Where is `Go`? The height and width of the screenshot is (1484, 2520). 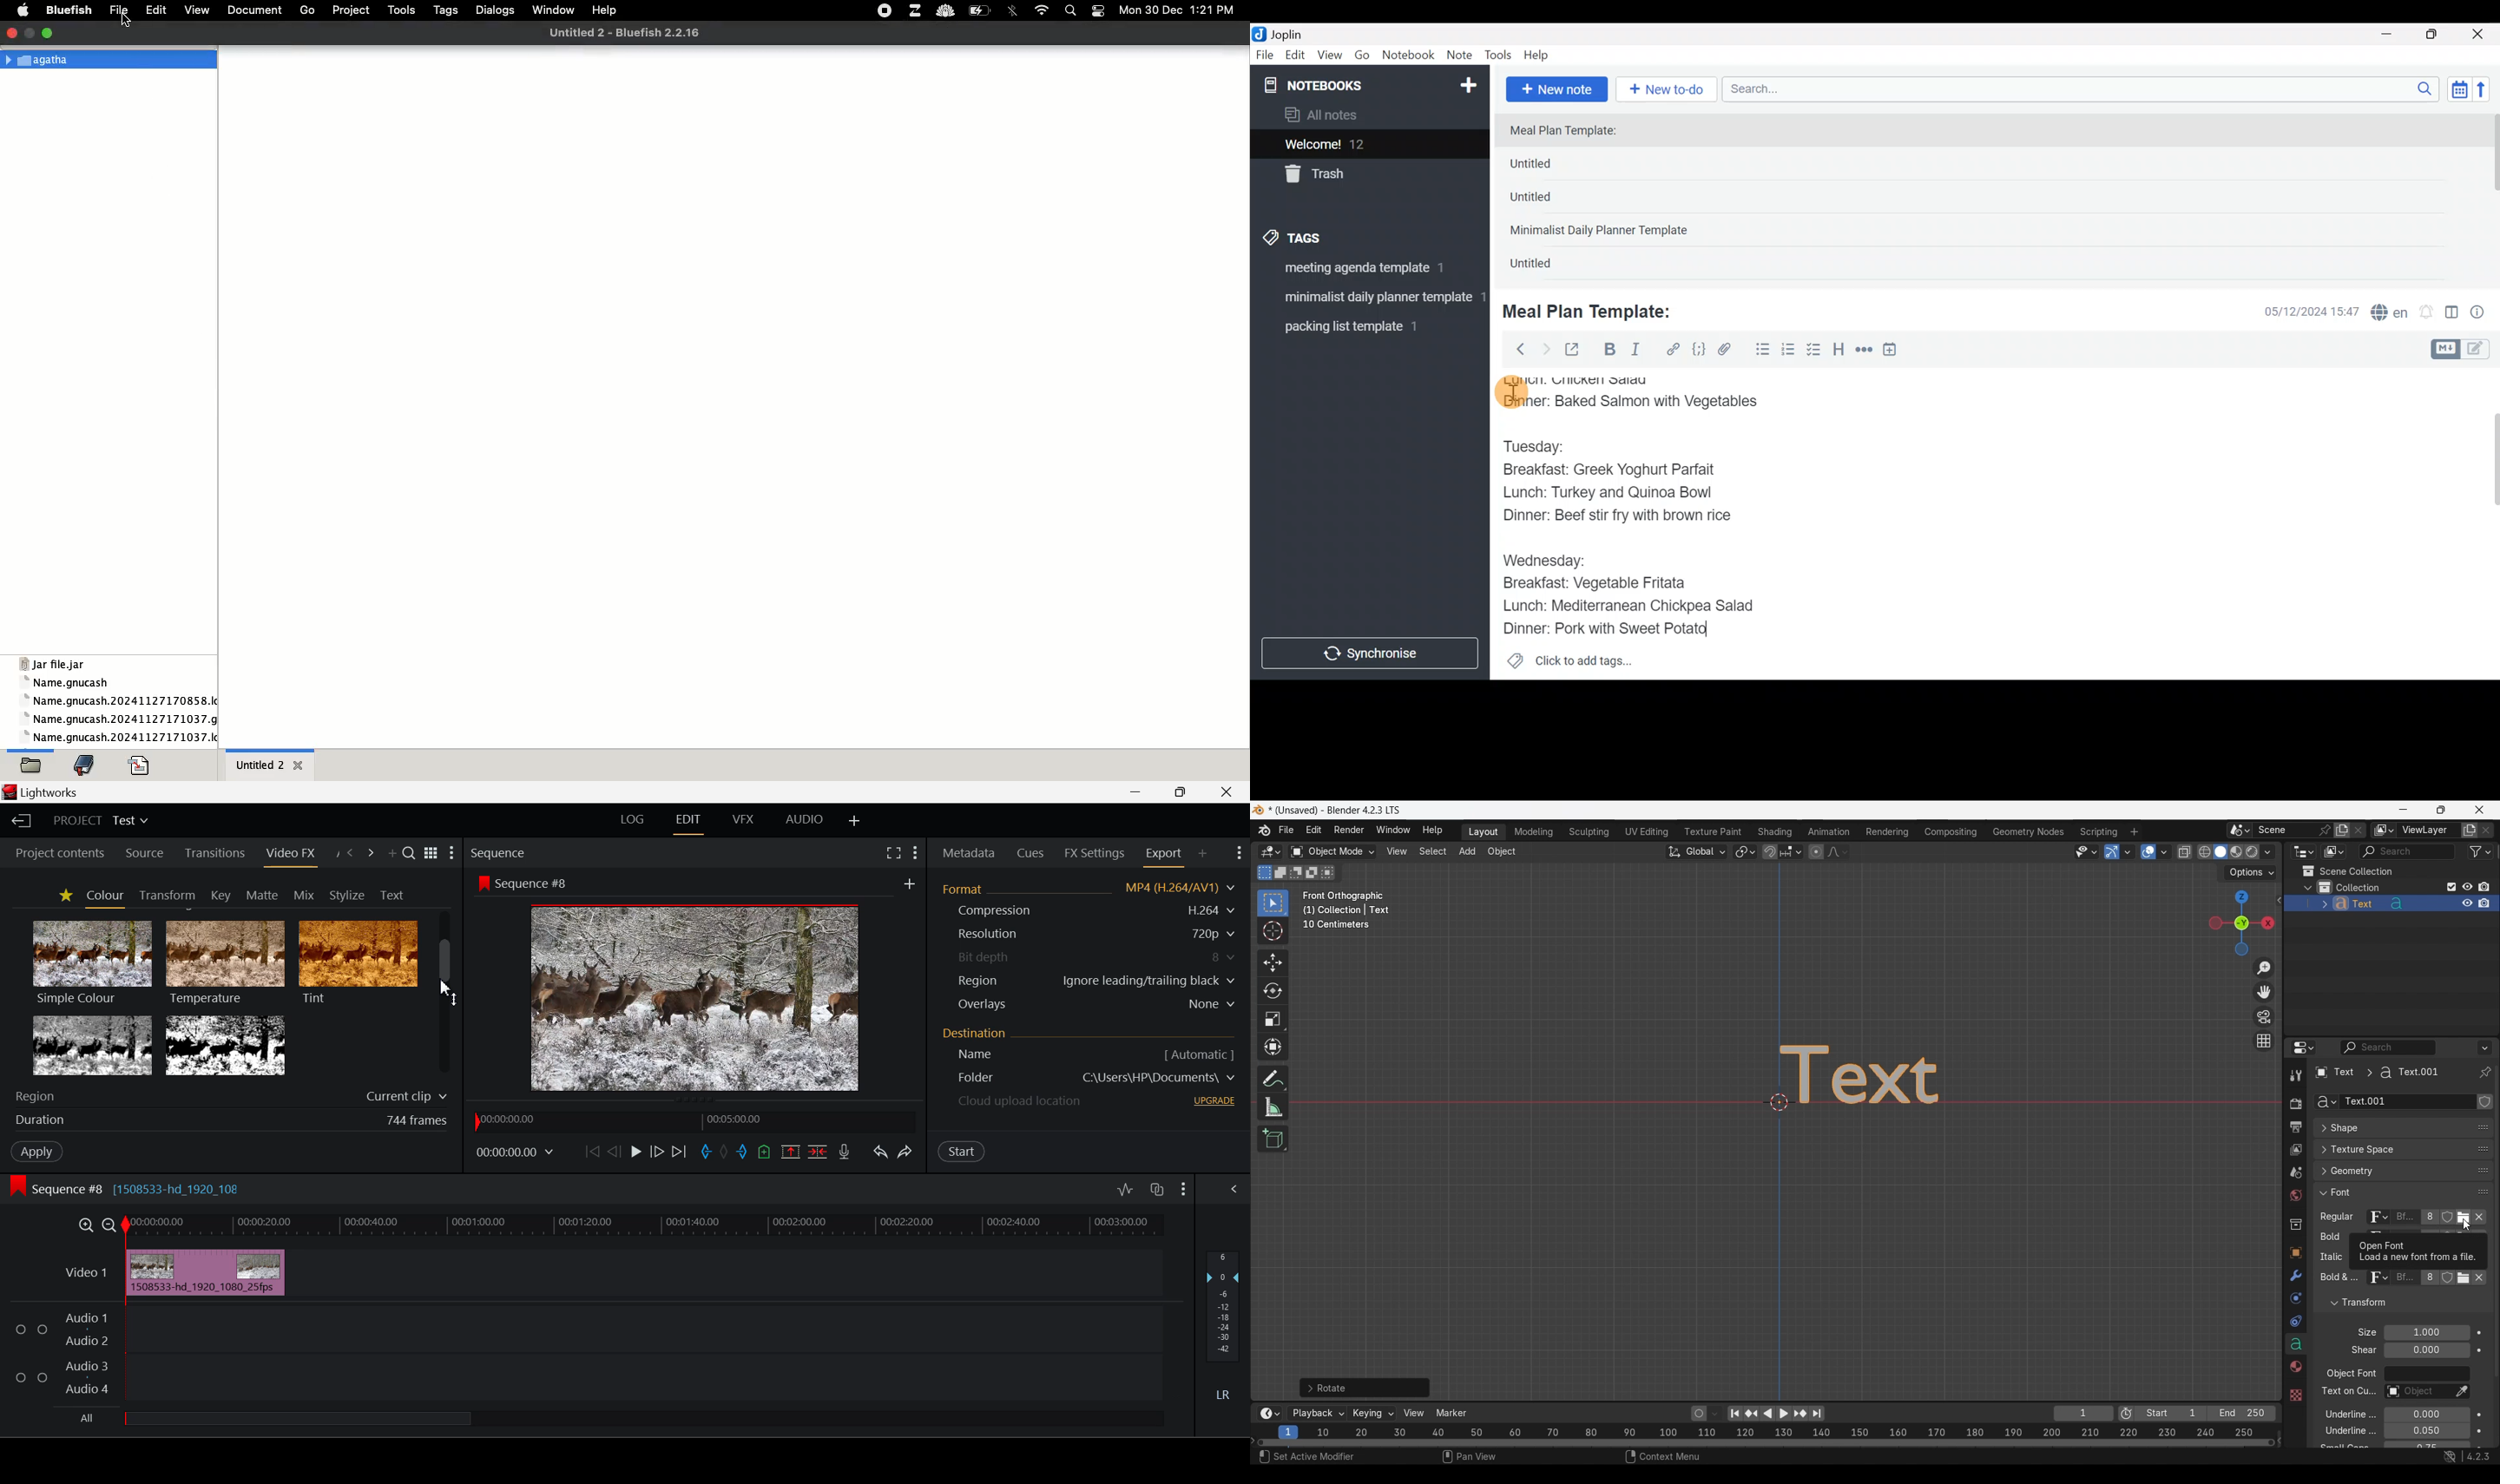 Go is located at coordinates (1362, 58).